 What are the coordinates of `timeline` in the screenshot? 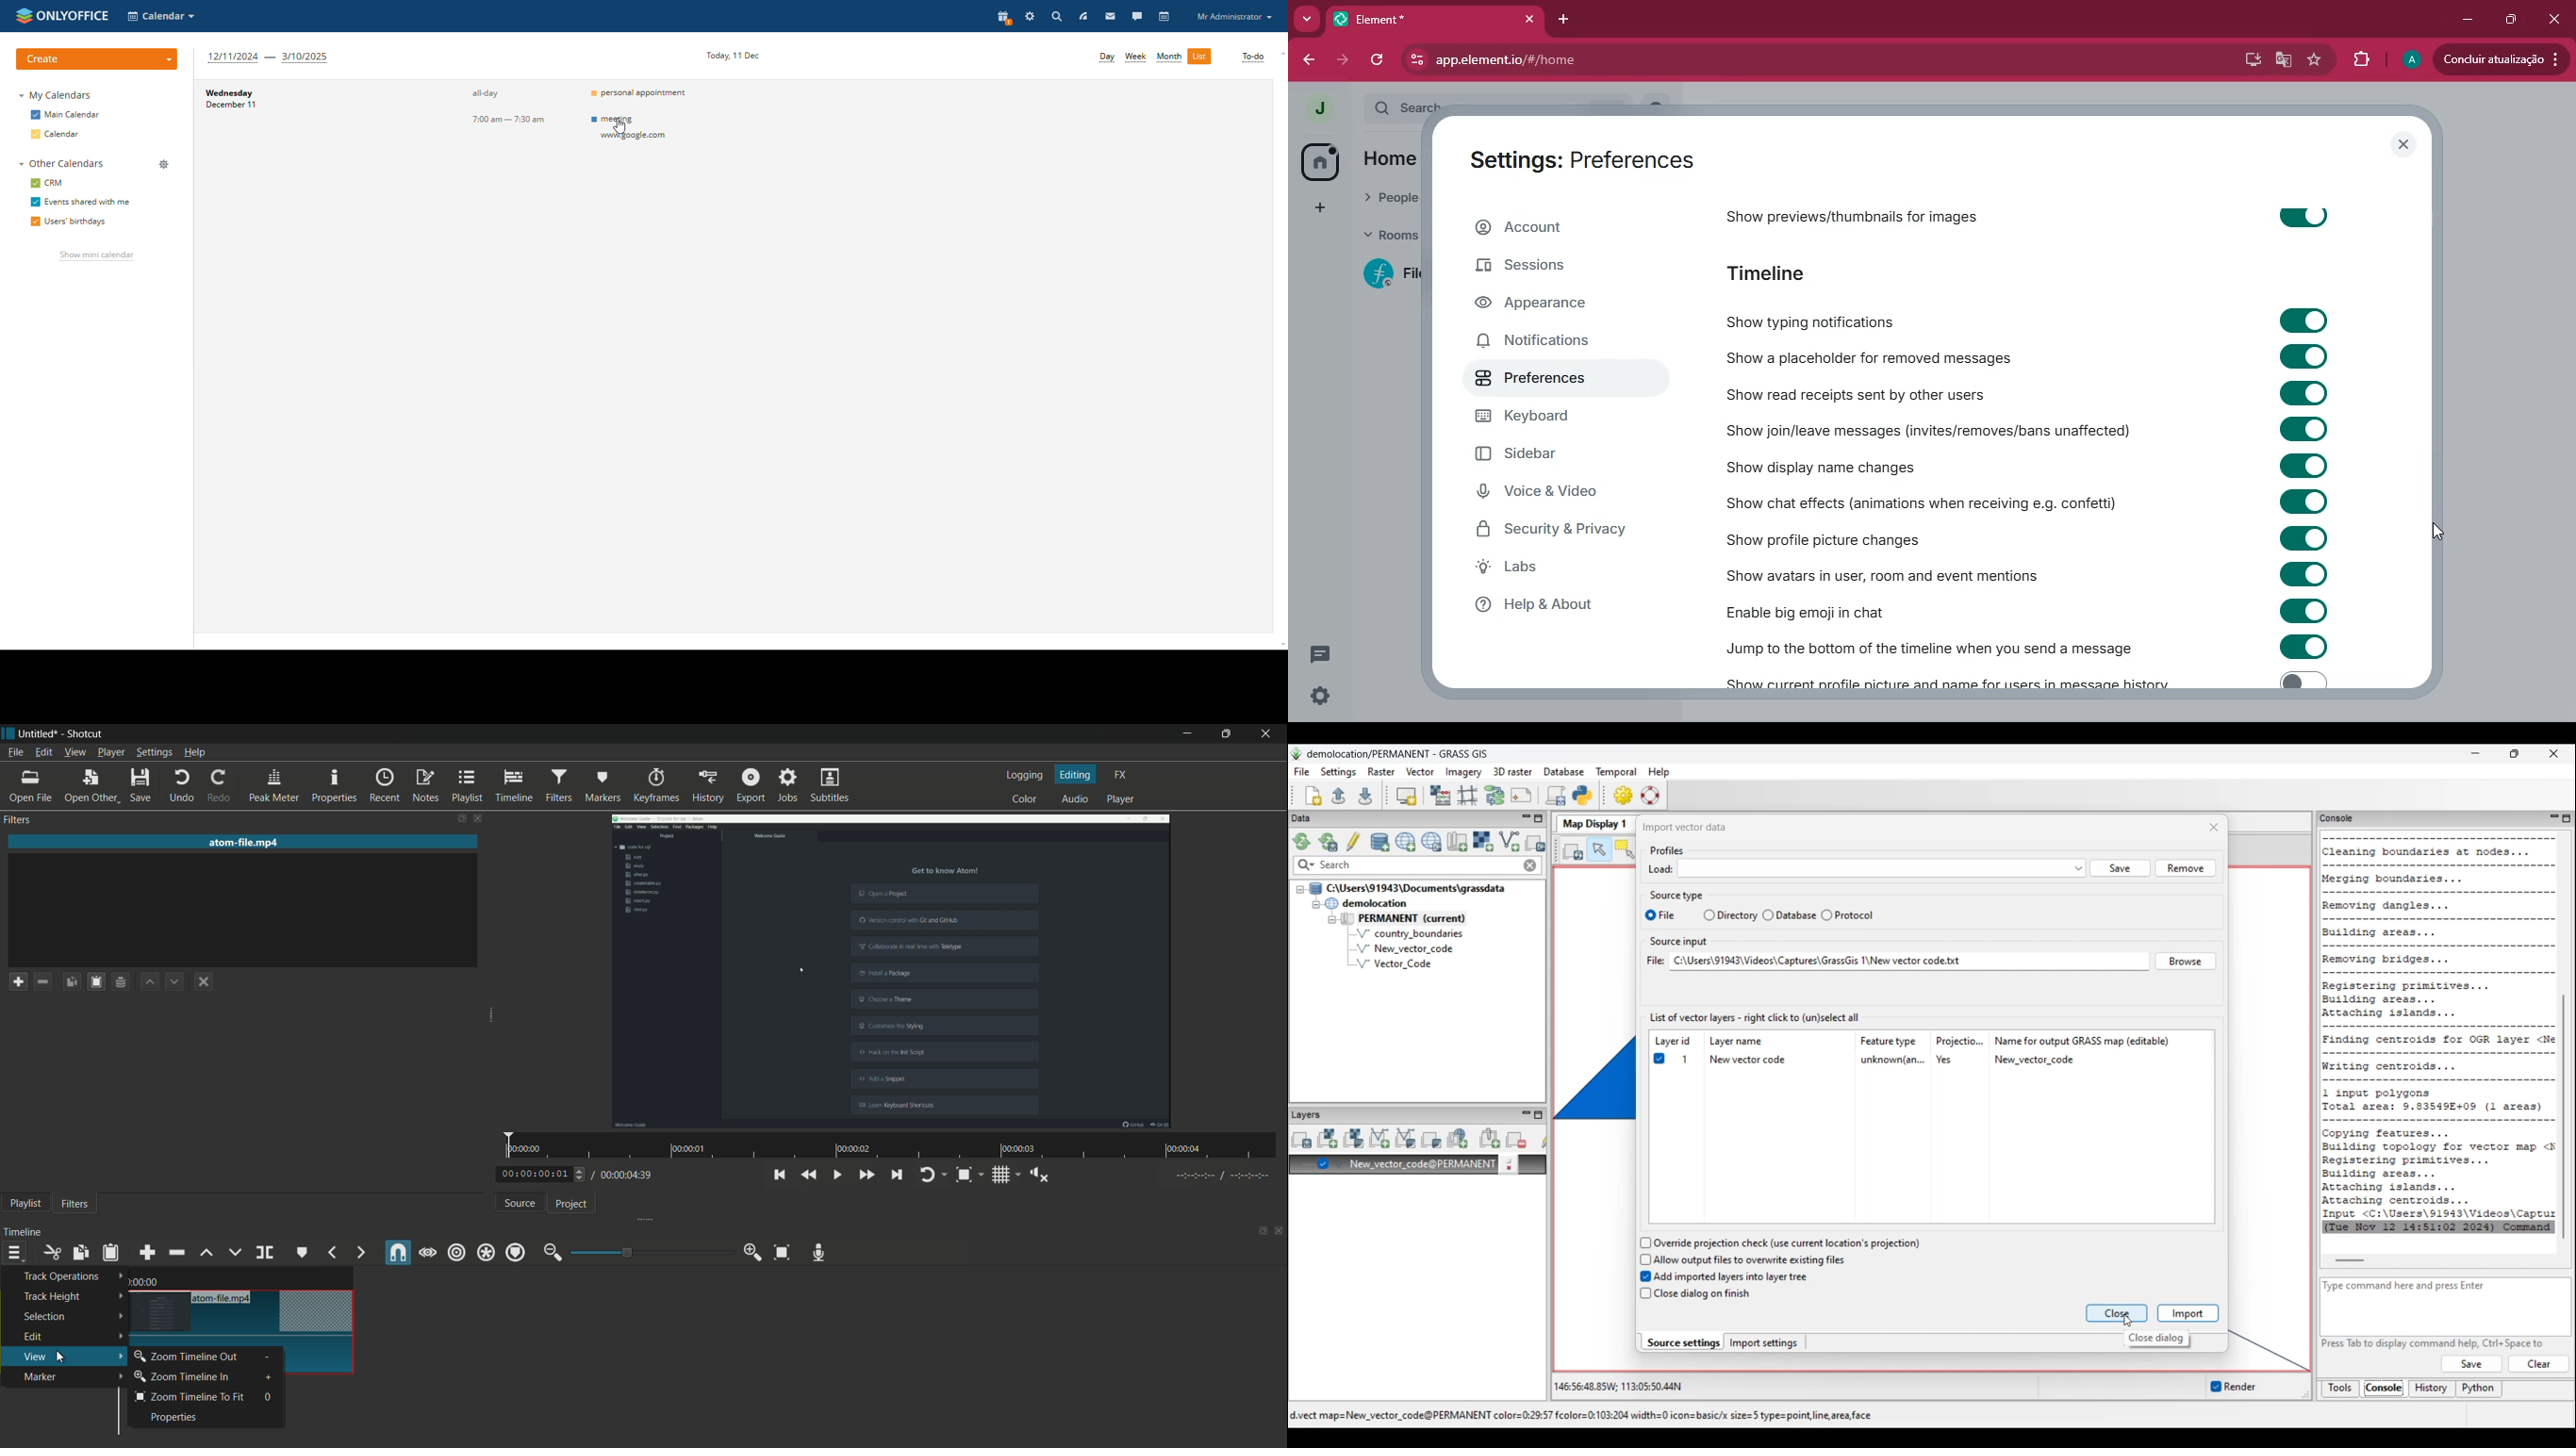 It's located at (1777, 271).